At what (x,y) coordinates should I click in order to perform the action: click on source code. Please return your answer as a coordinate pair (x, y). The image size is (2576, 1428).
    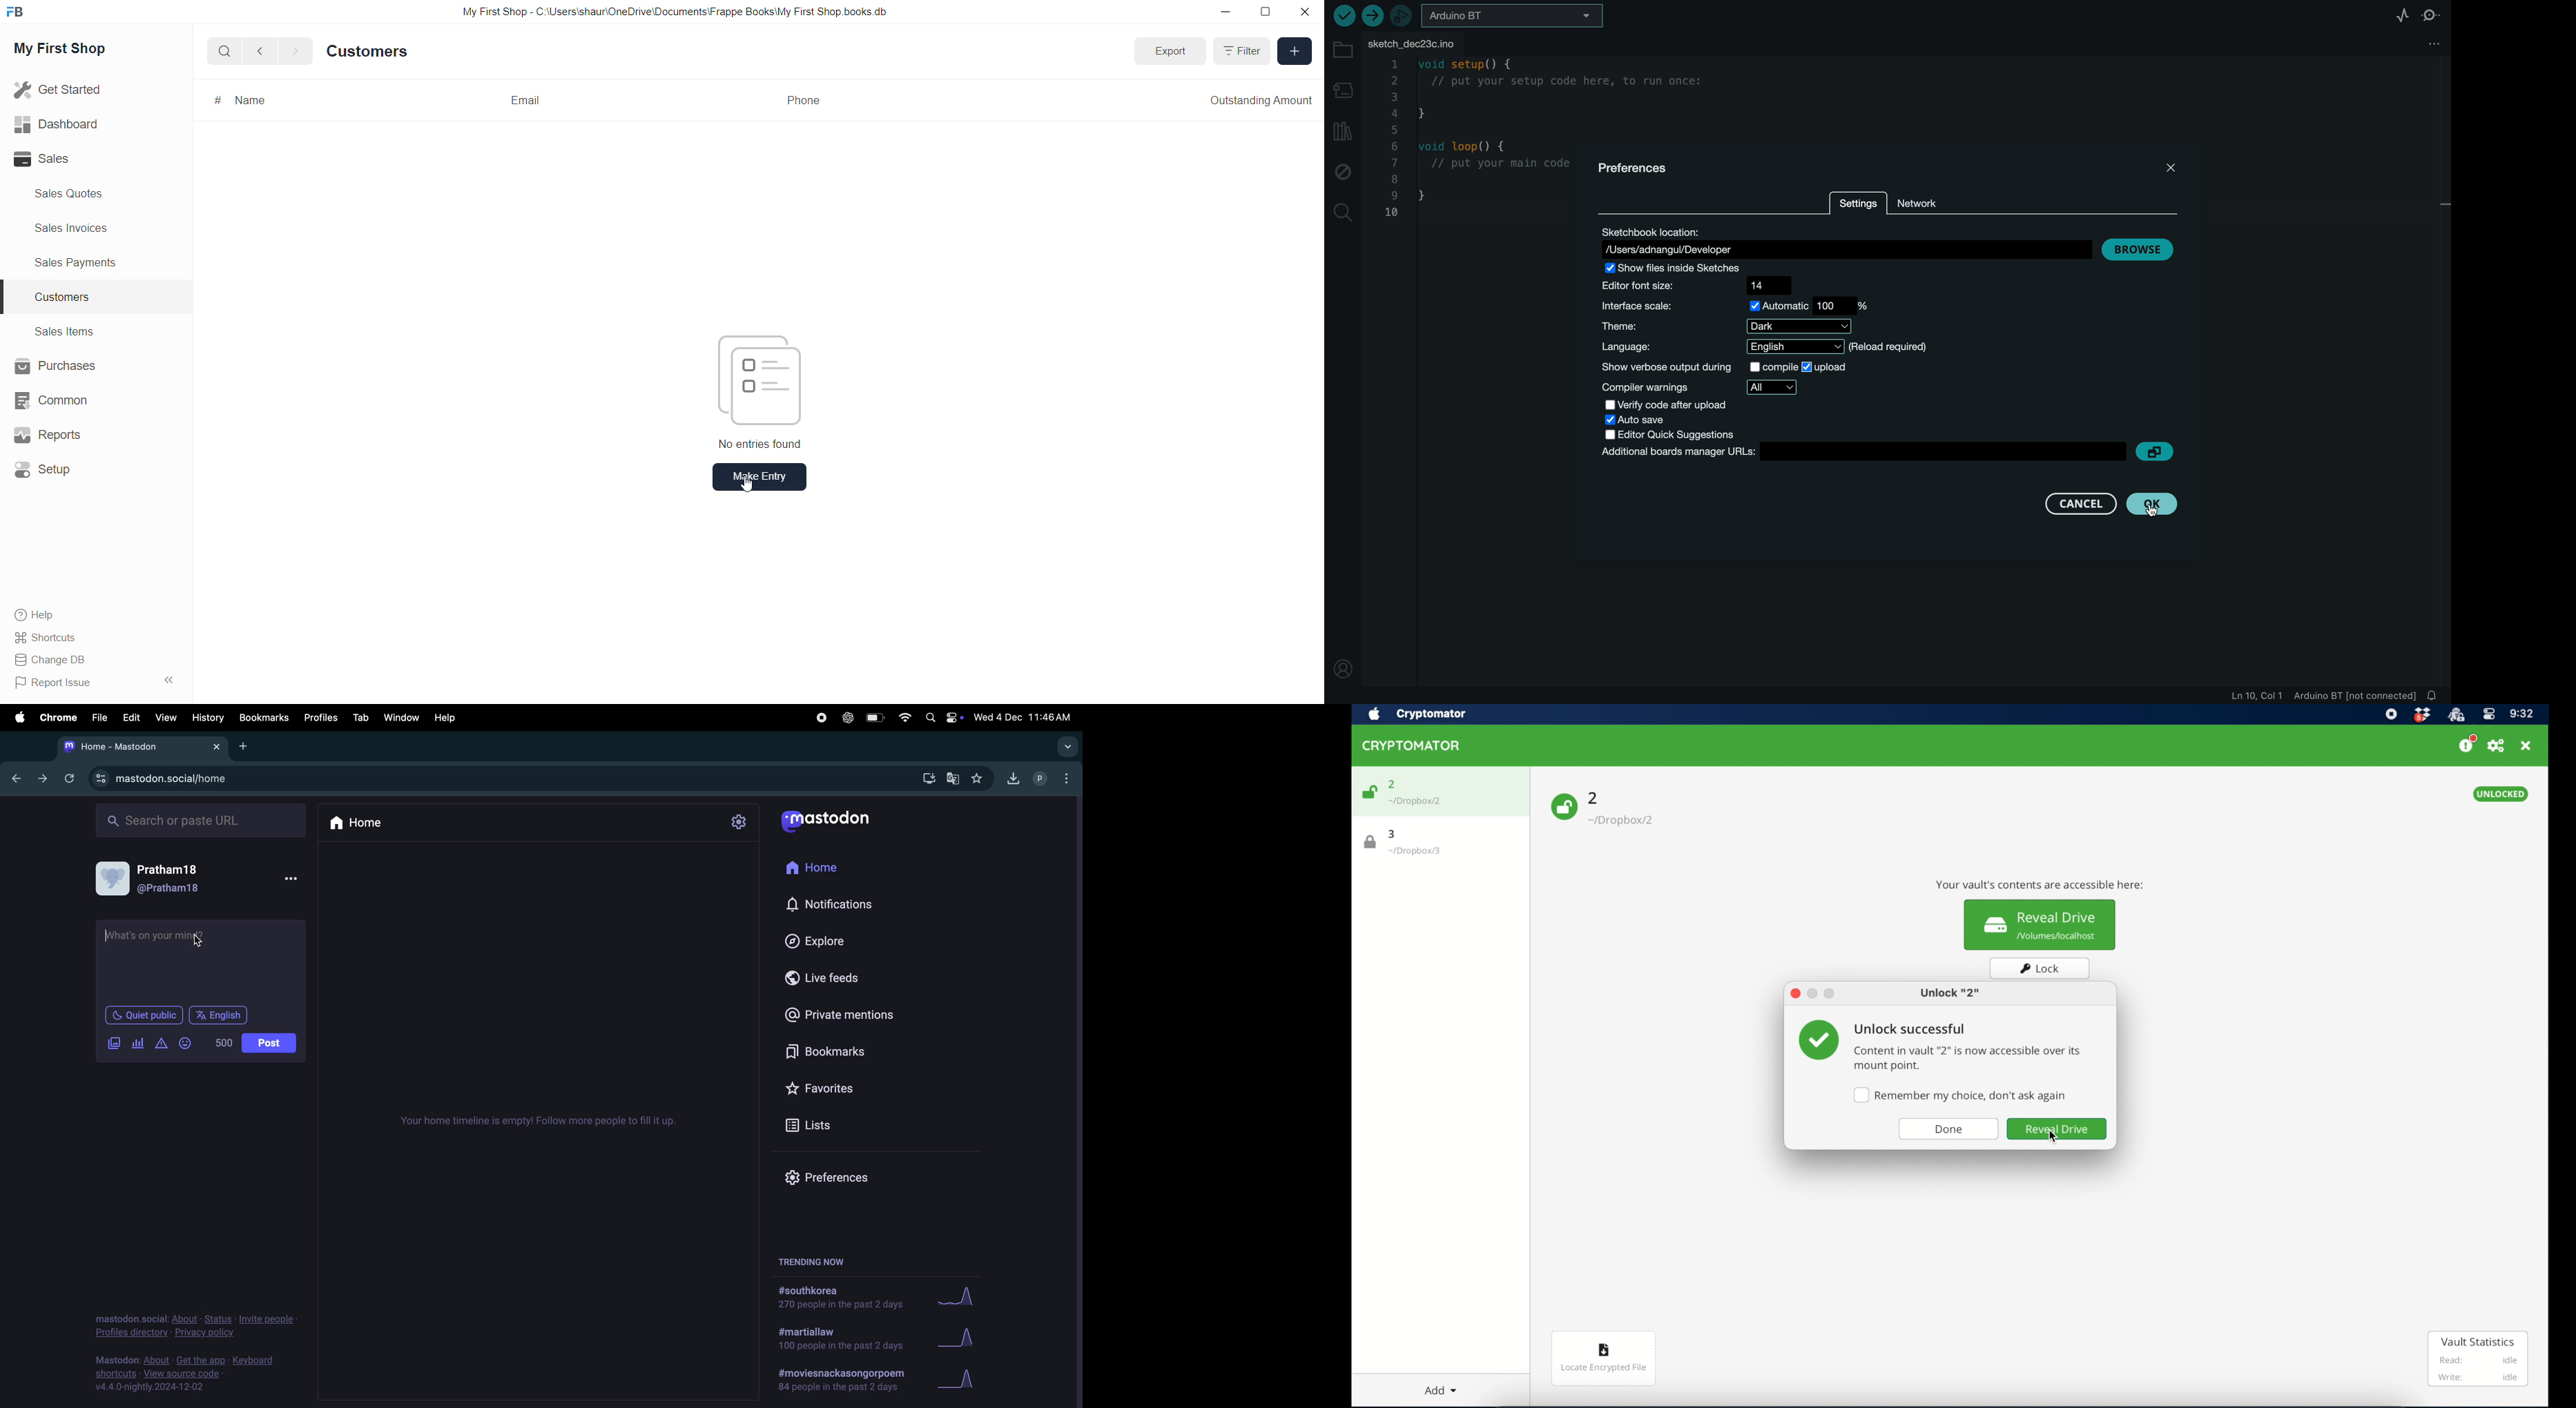
    Looking at the image, I should click on (192, 1373).